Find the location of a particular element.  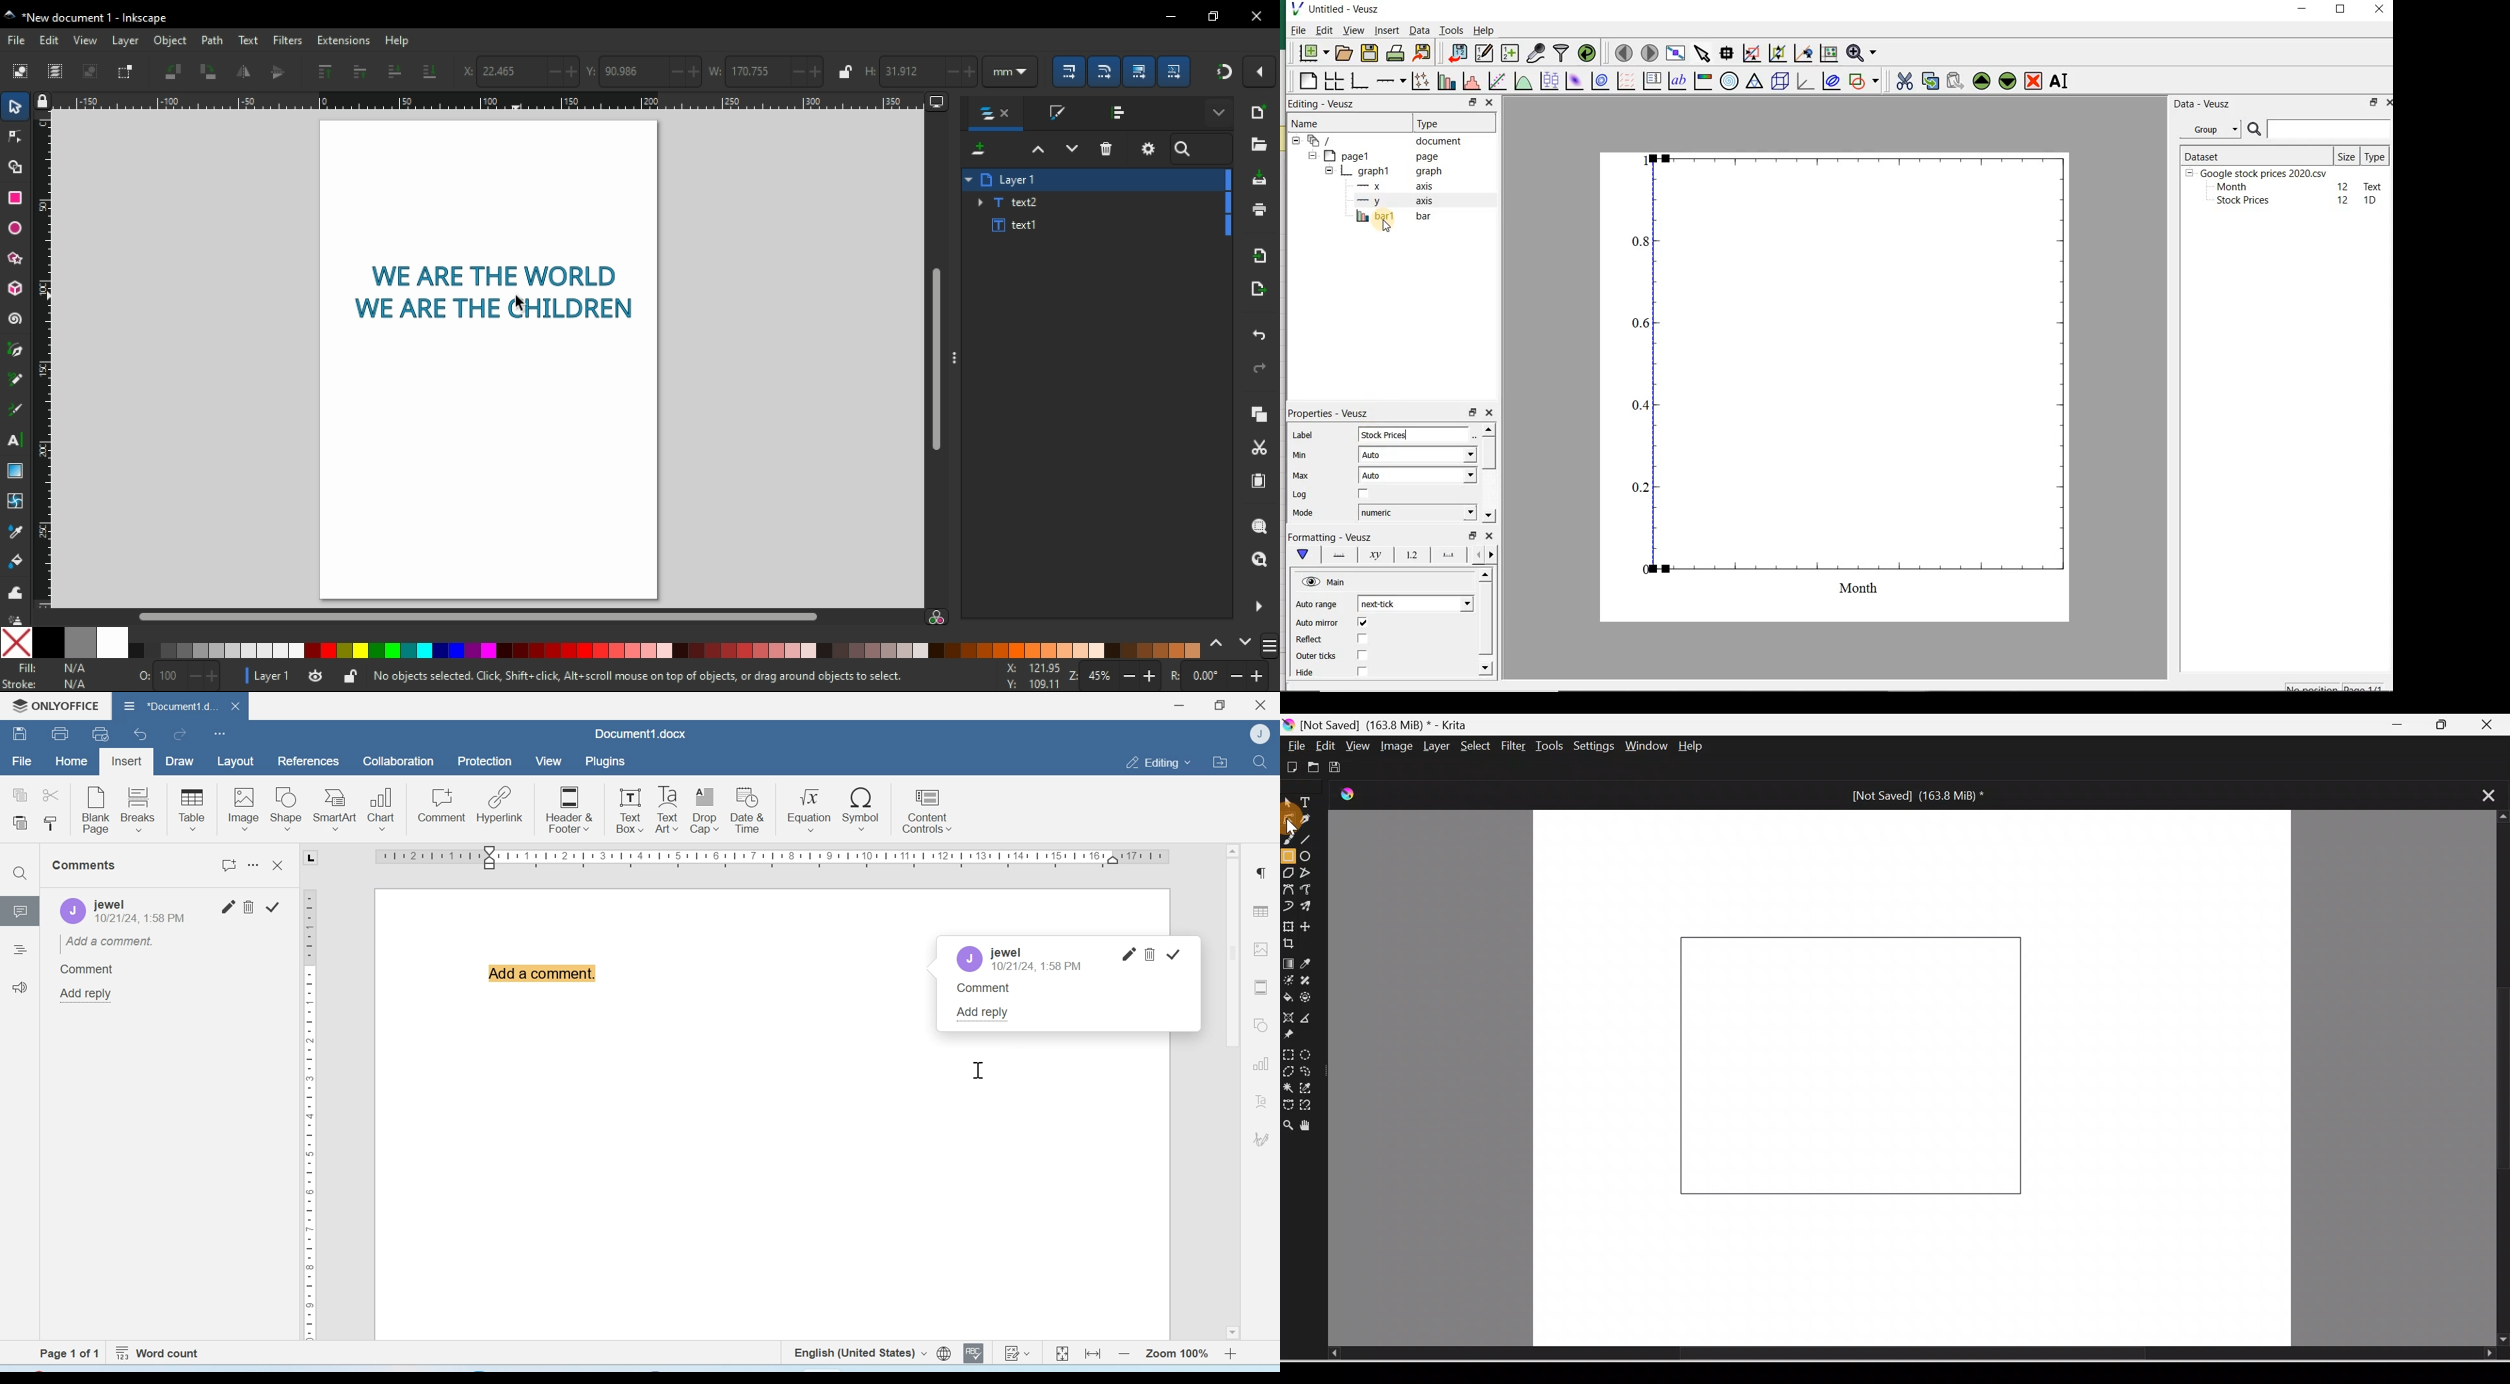

Add reply is located at coordinates (87, 994).